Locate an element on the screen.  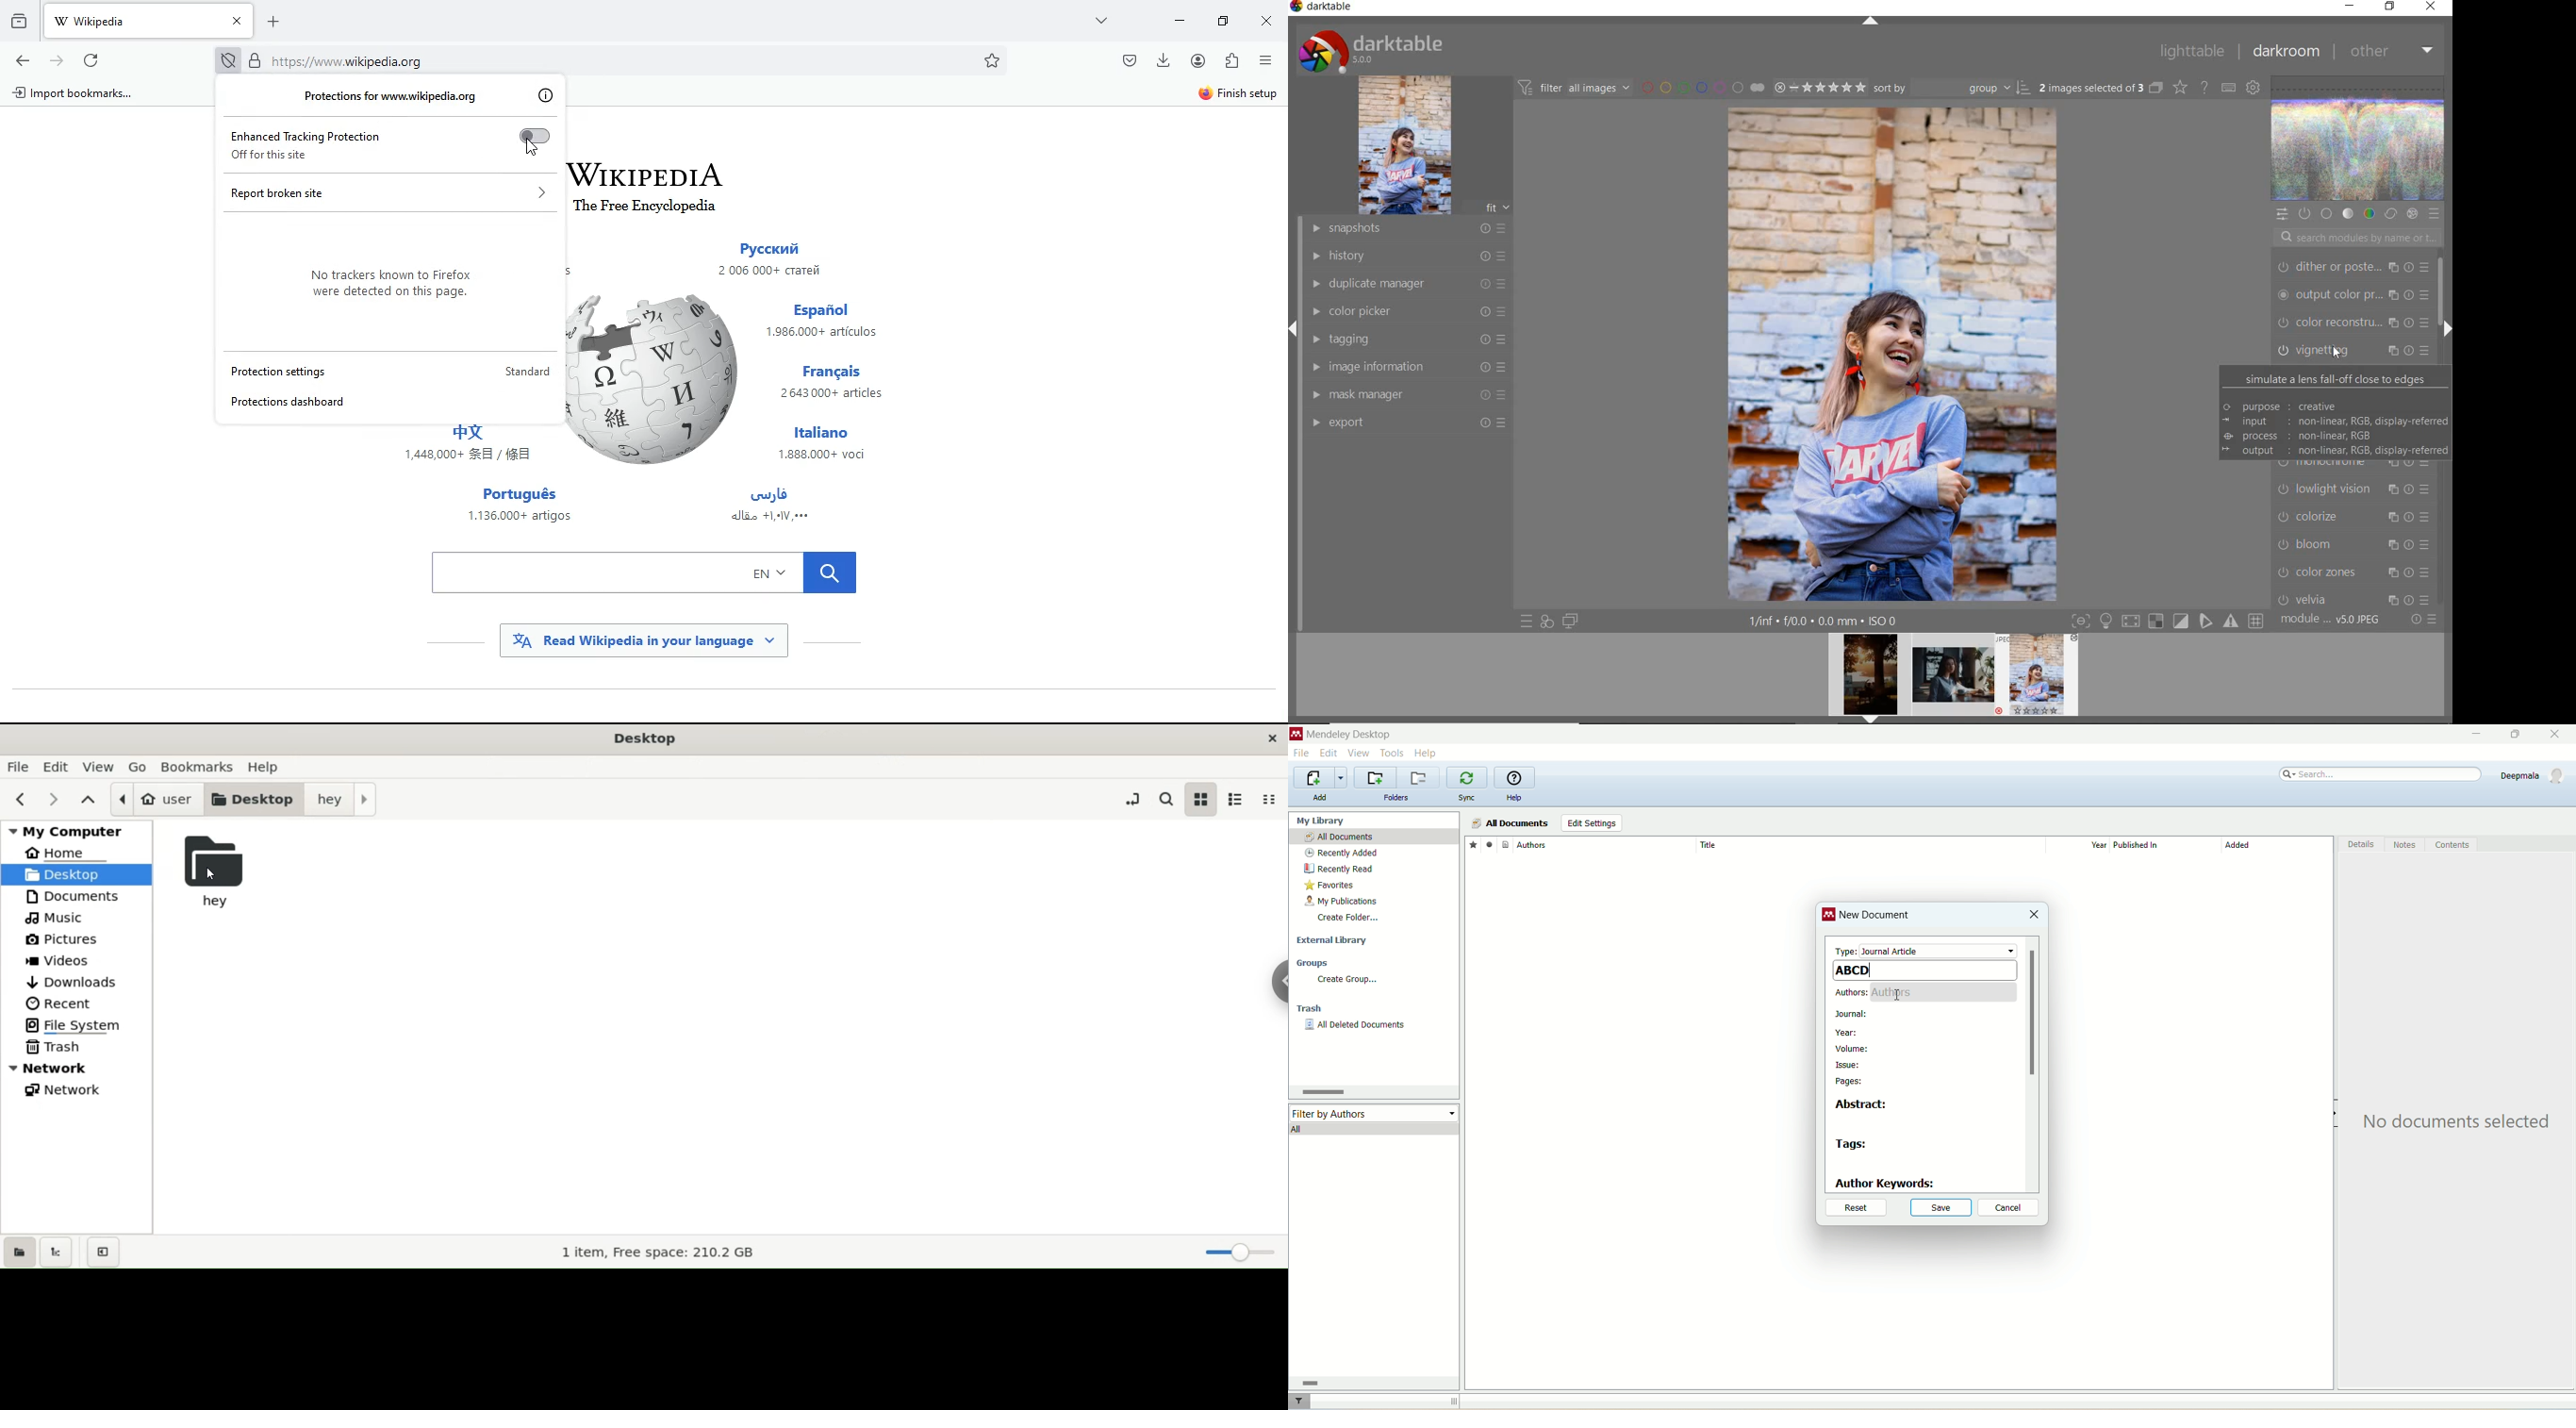
LIGHTTABLE is located at coordinates (2192, 51).